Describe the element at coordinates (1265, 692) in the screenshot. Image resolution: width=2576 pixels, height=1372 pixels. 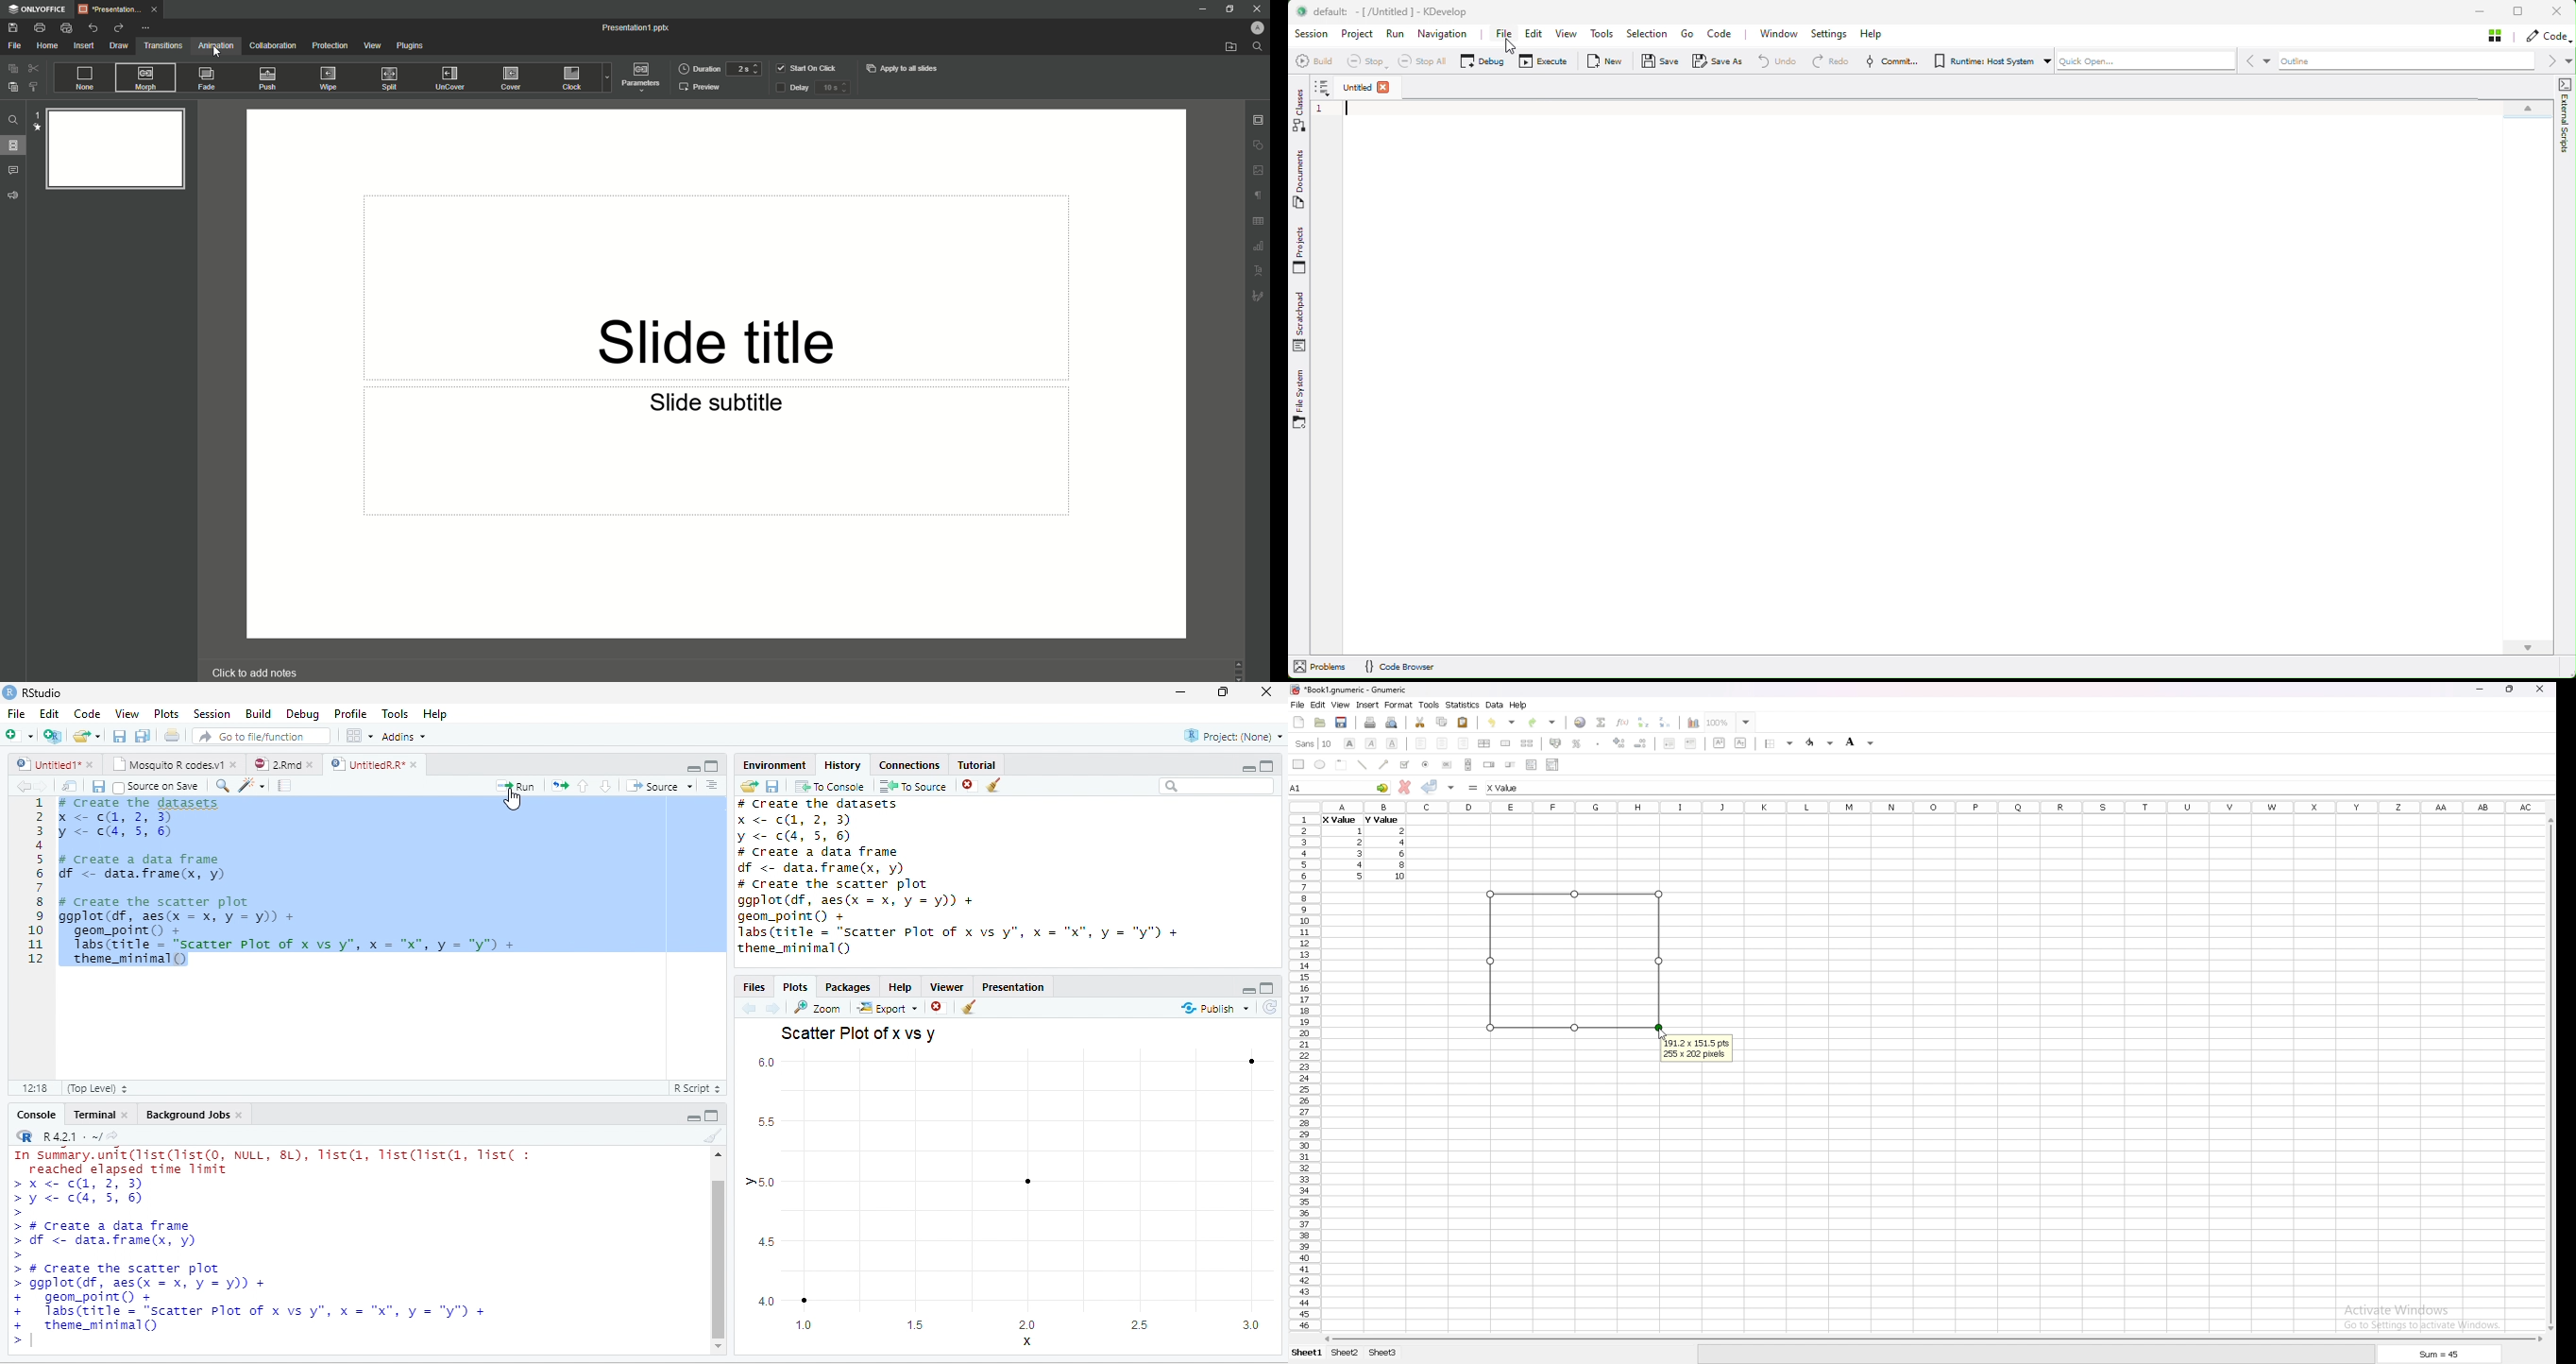
I see `close` at that location.